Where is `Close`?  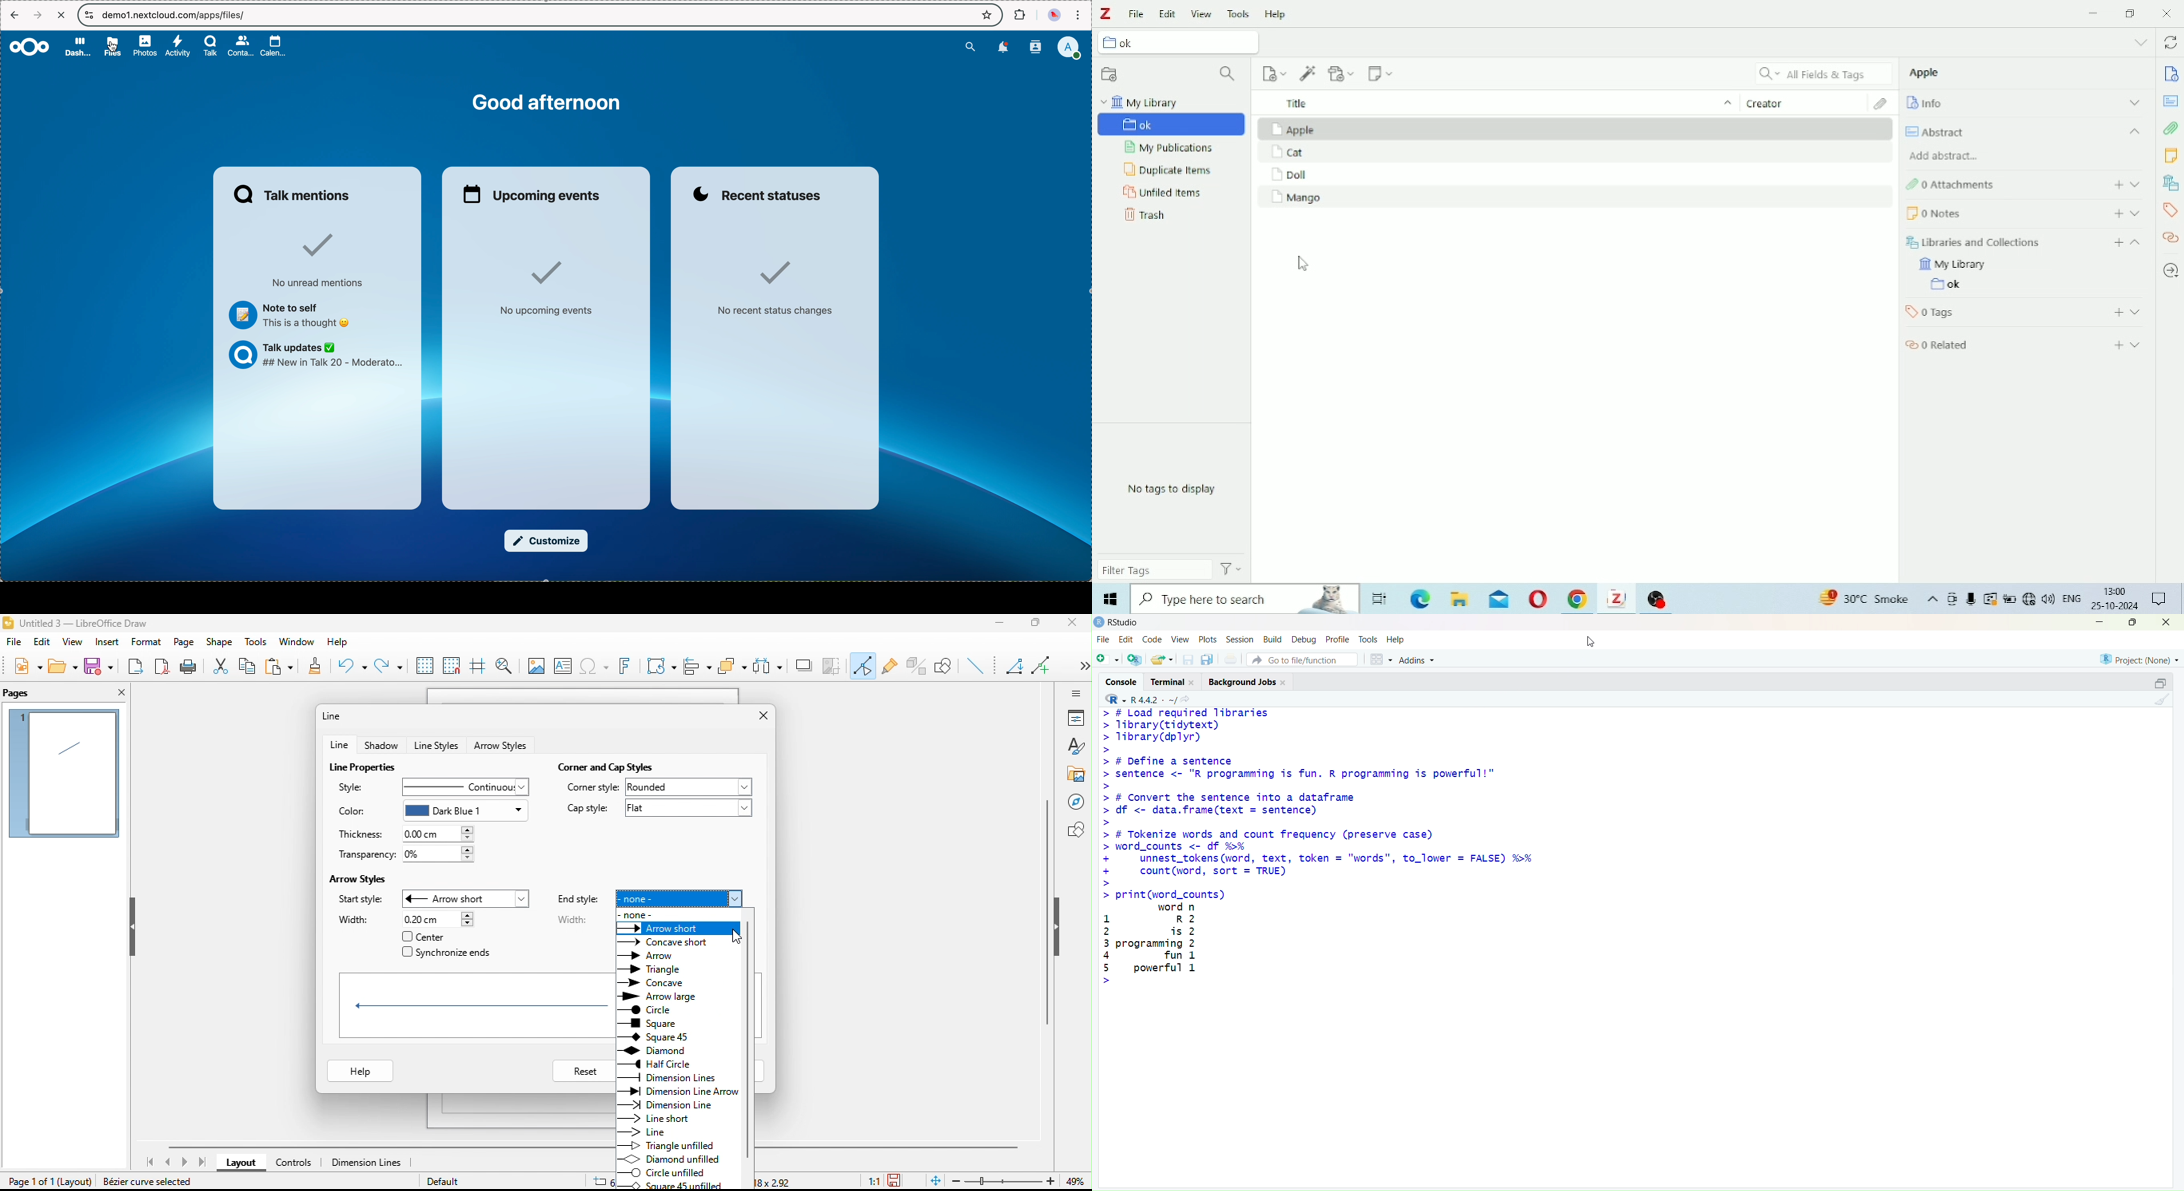 Close is located at coordinates (2167, 14).